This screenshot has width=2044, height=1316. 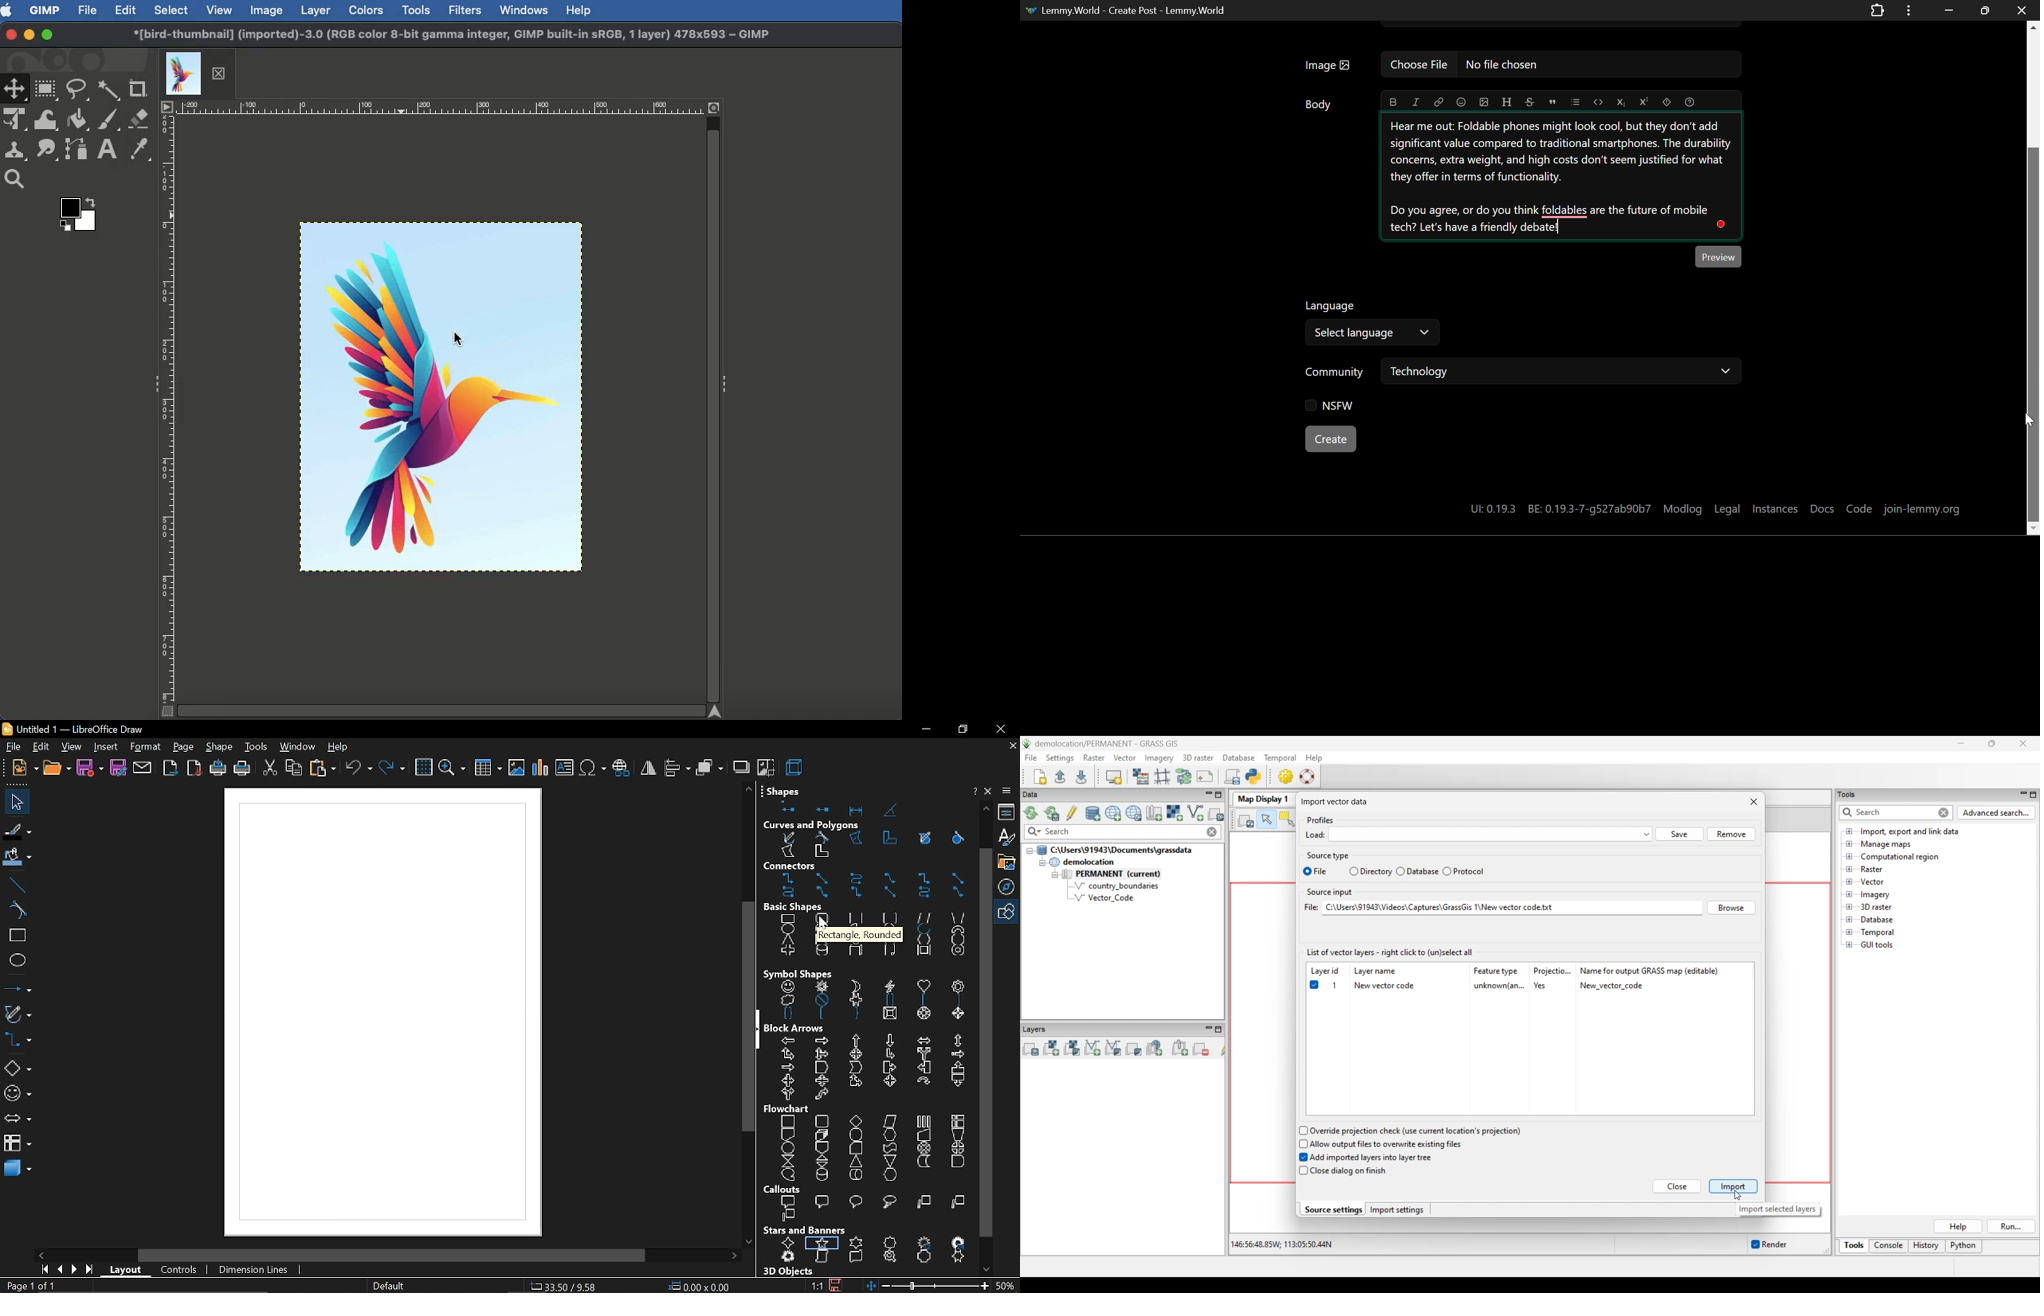 I want to click on Restore Down, so click(x=1947, y=10).